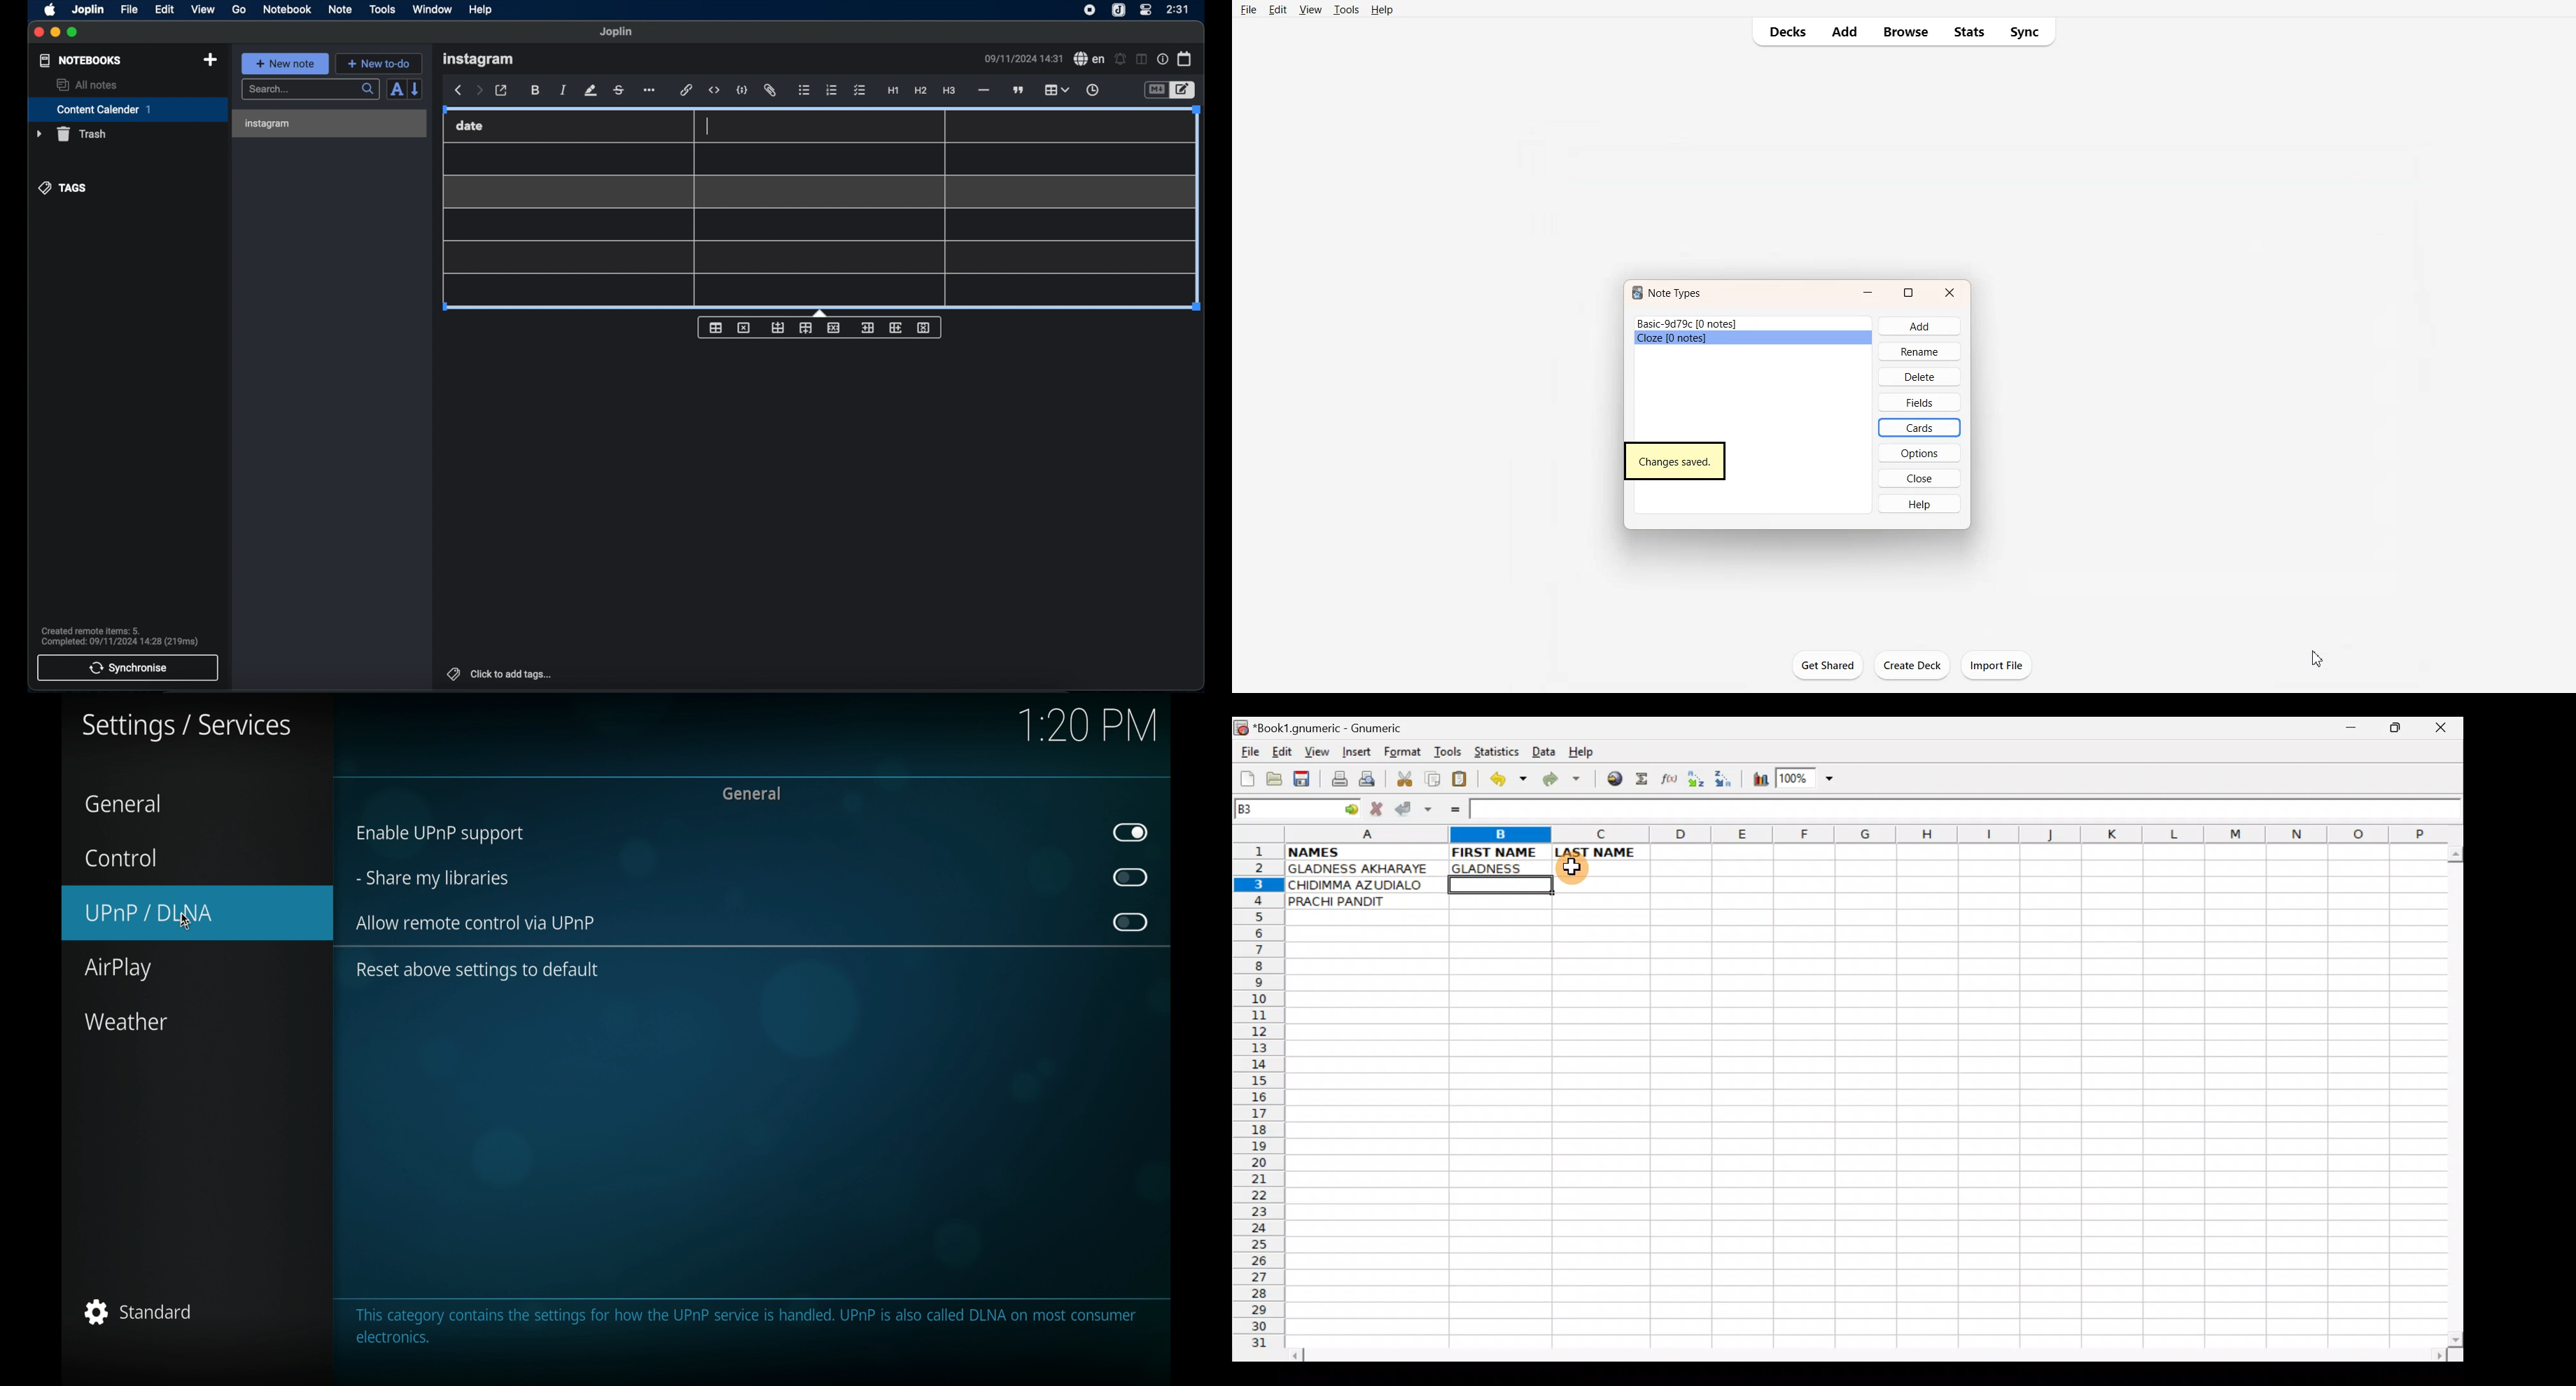 Image resolution: width=2576 pixels, height=1400 pixels. I want to click on content calendar, so click(128, 109).